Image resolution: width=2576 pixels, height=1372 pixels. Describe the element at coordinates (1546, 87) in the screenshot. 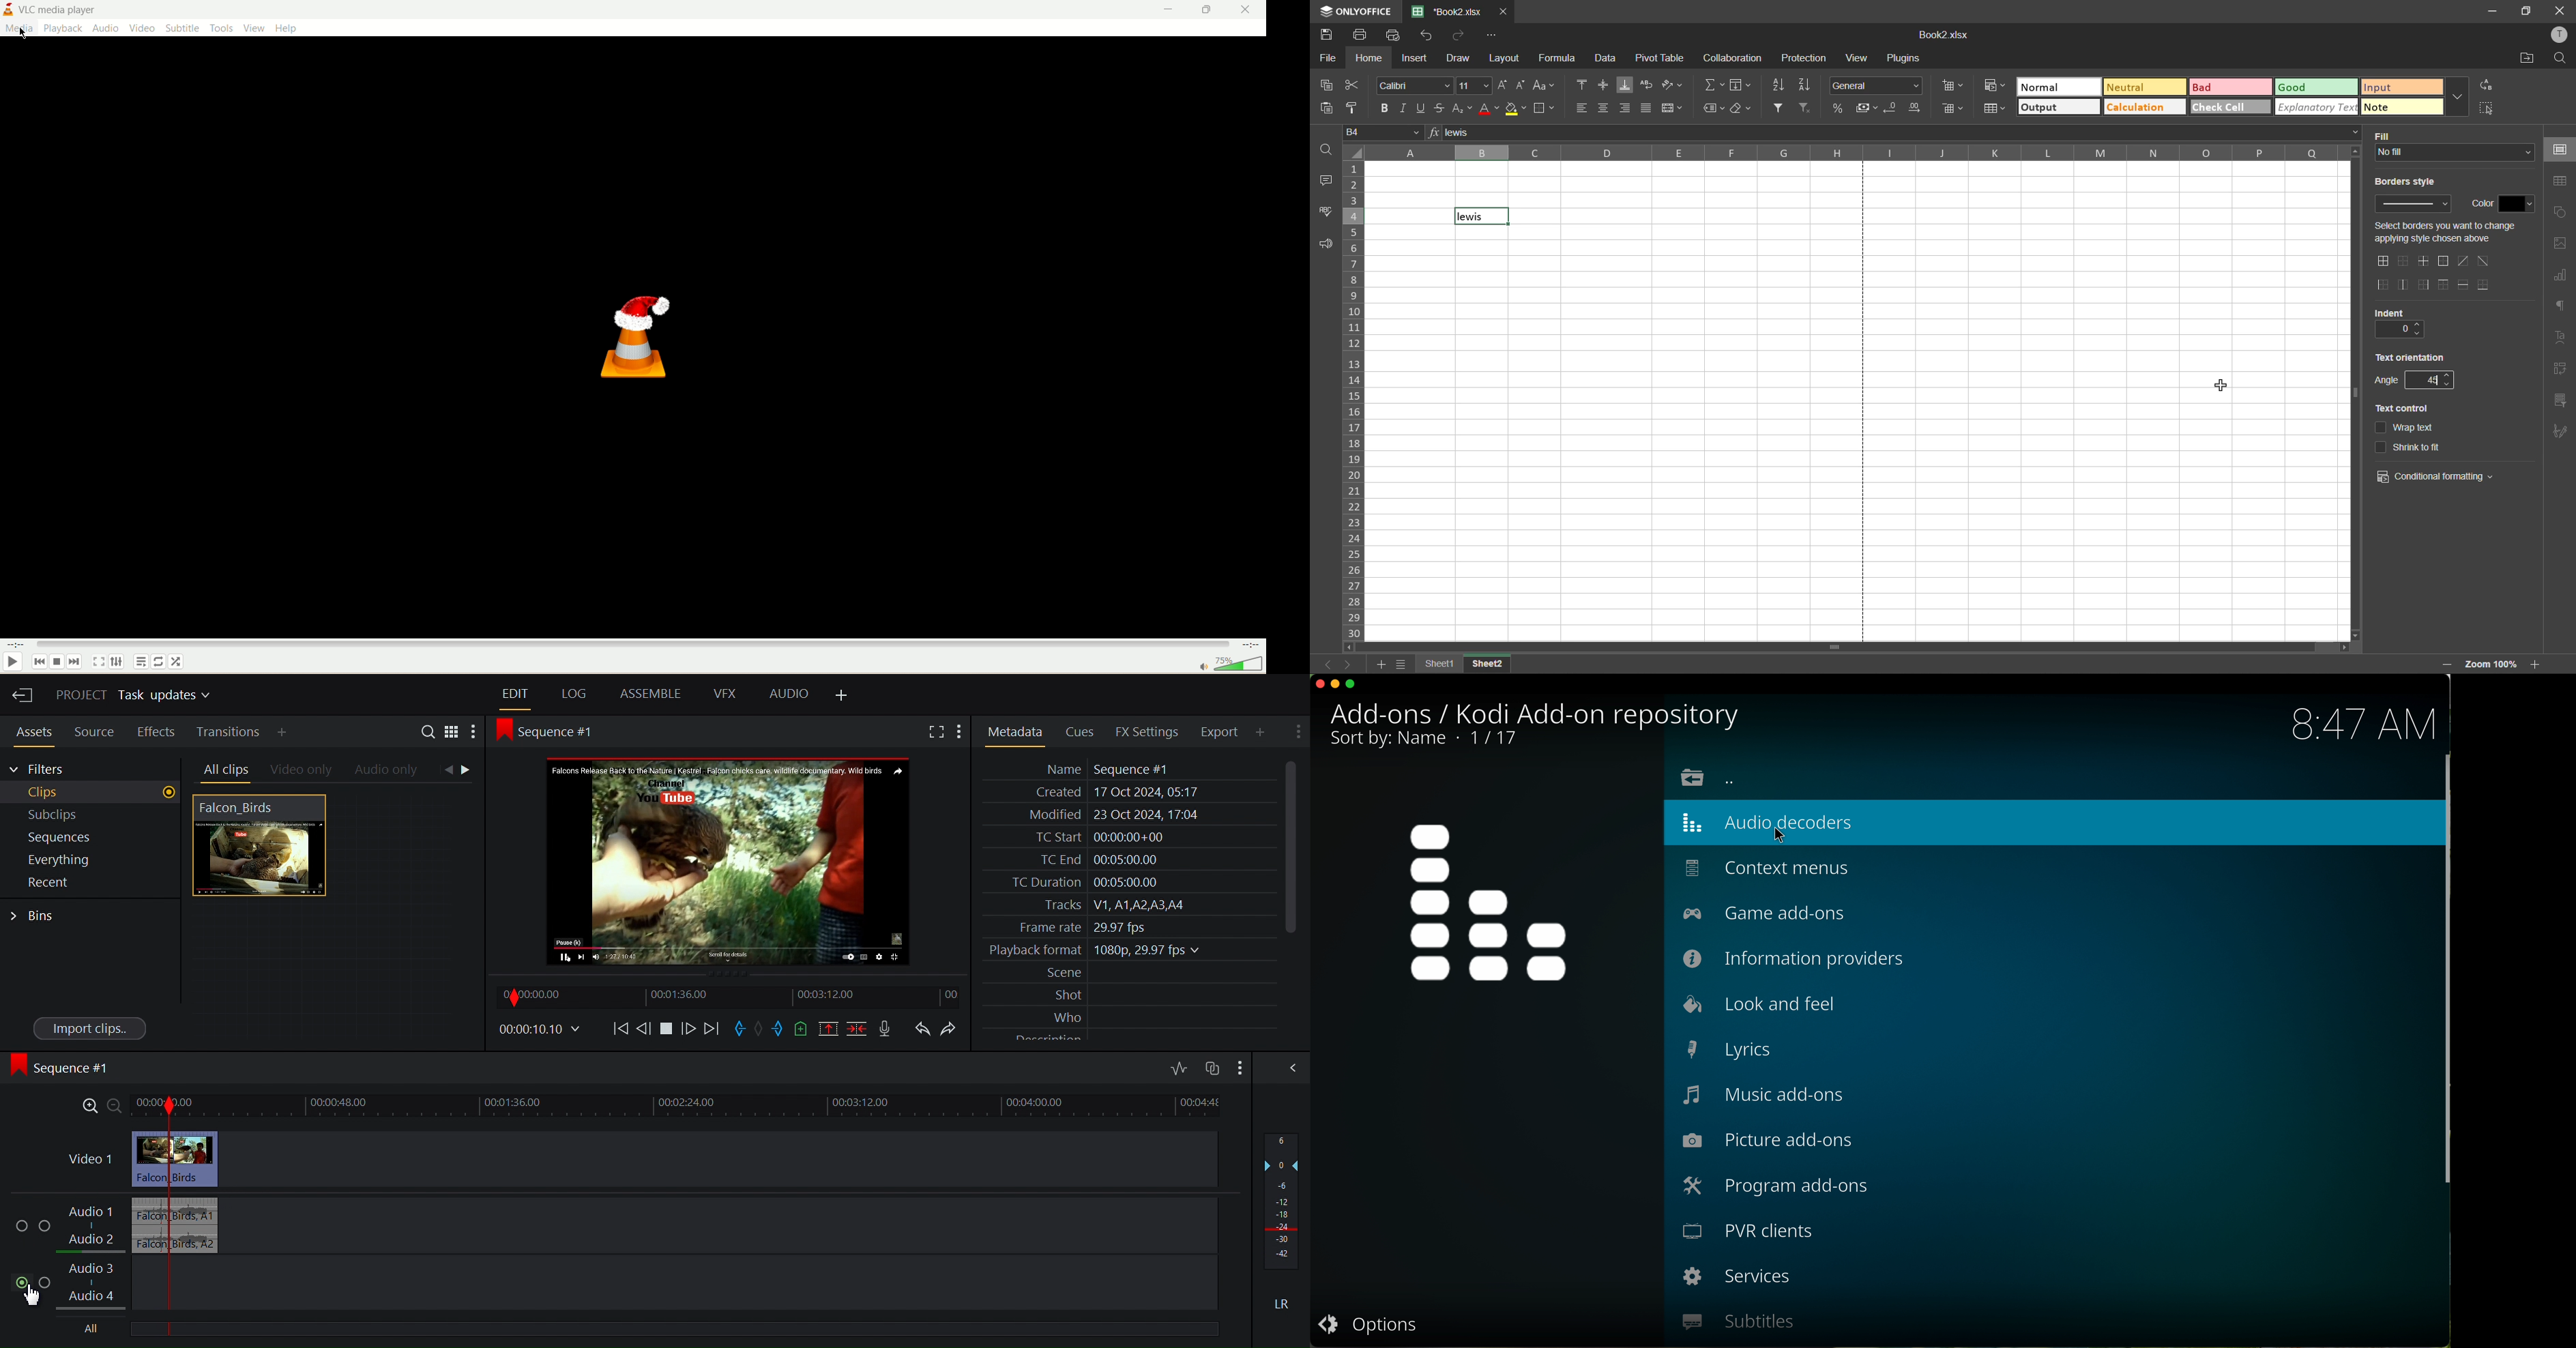

I see `change case` at that location.